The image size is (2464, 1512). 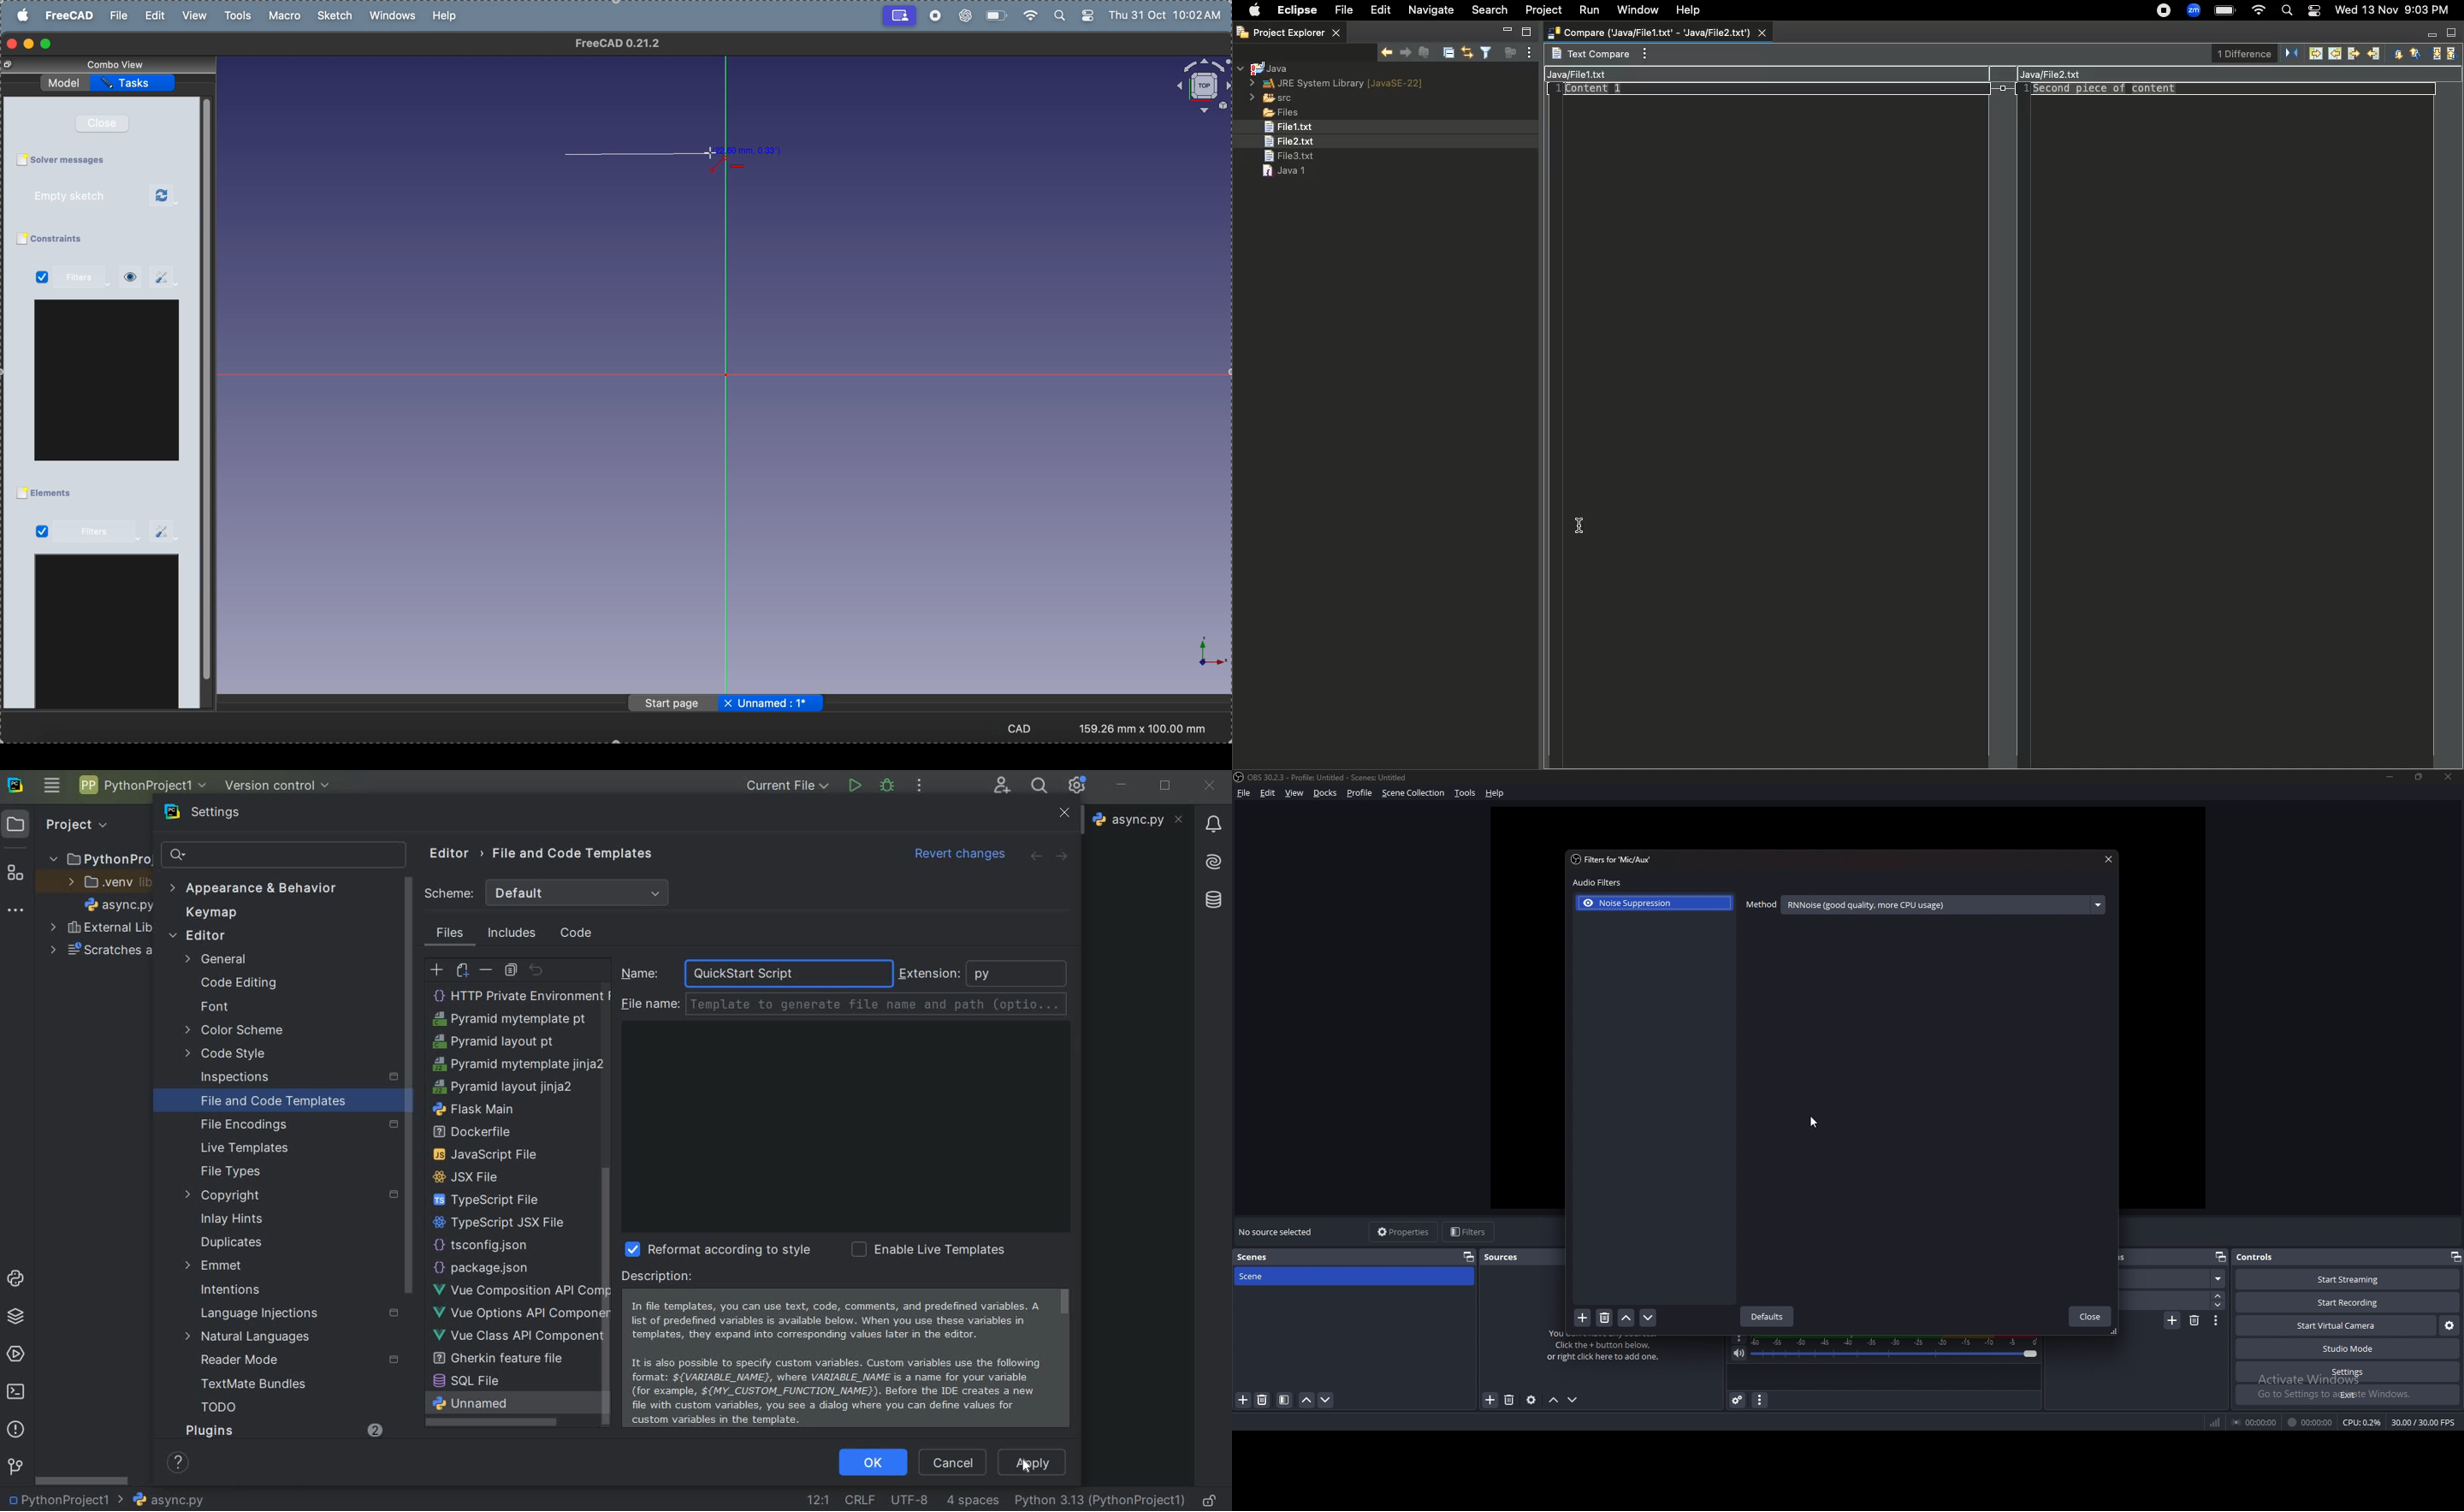 I want to click on line separator, so click(x=861, y=1499).